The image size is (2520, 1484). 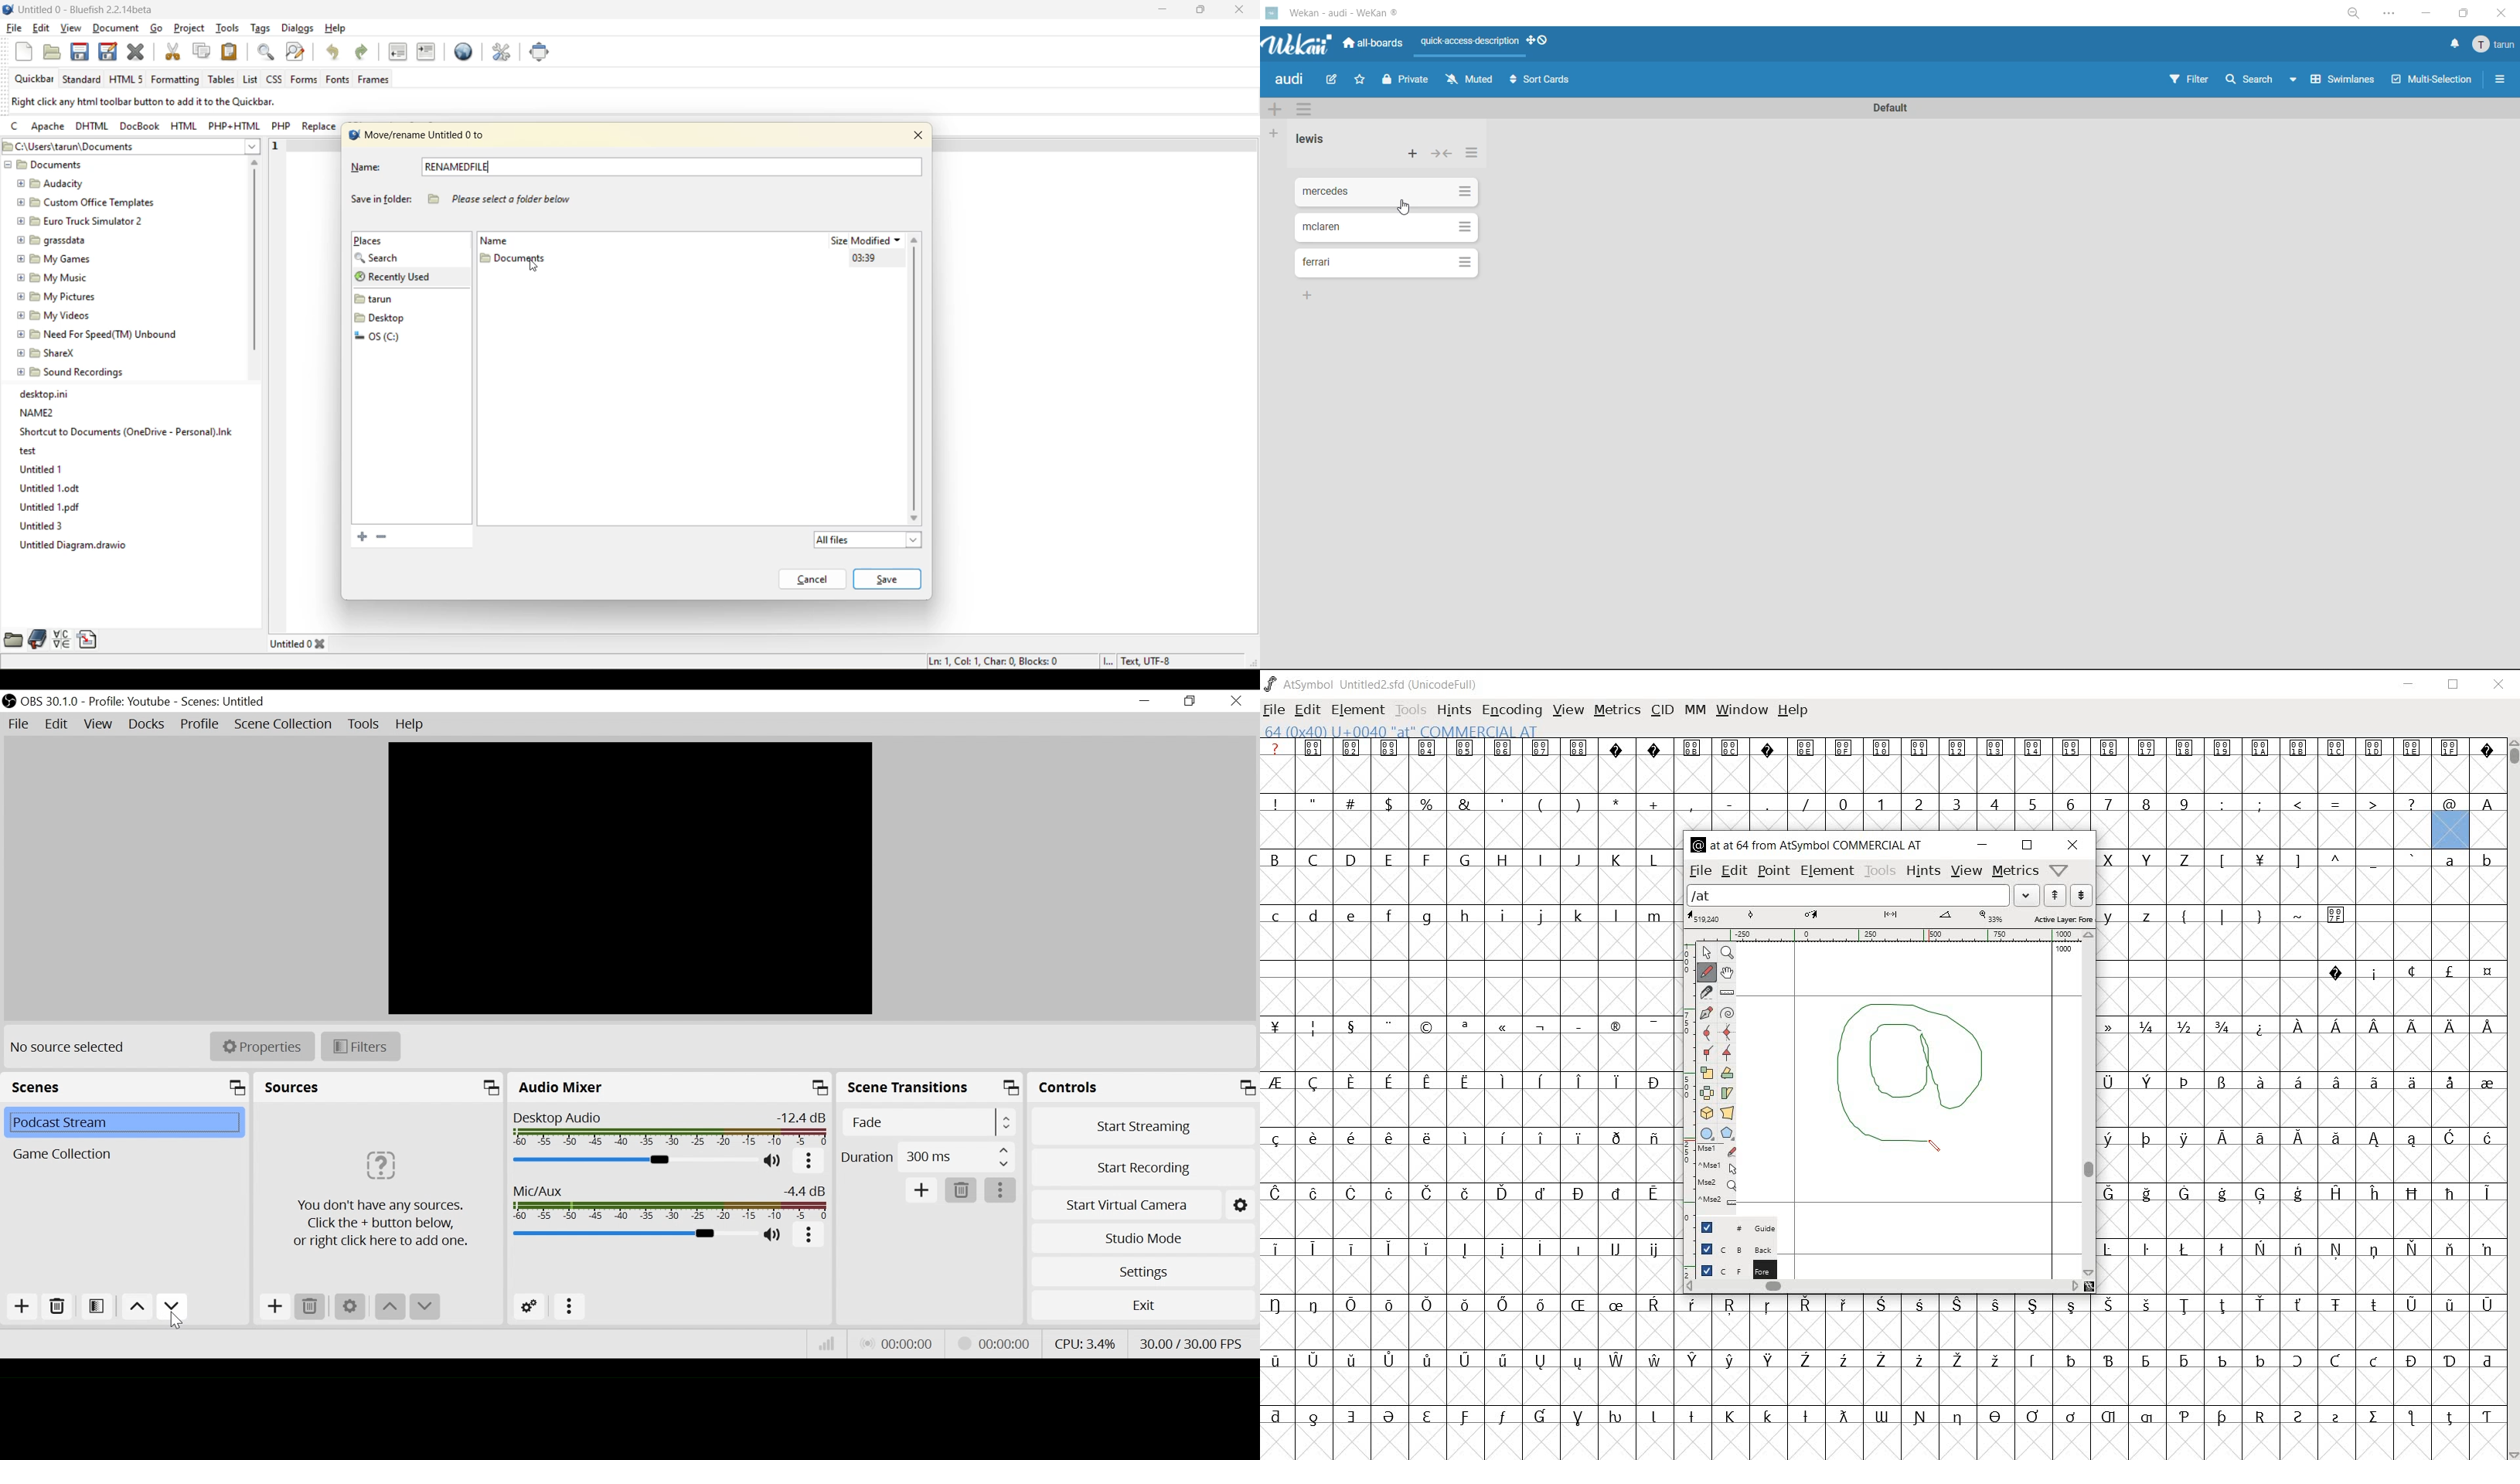 I want to click on Setting, so click(x=1241, y=1203).